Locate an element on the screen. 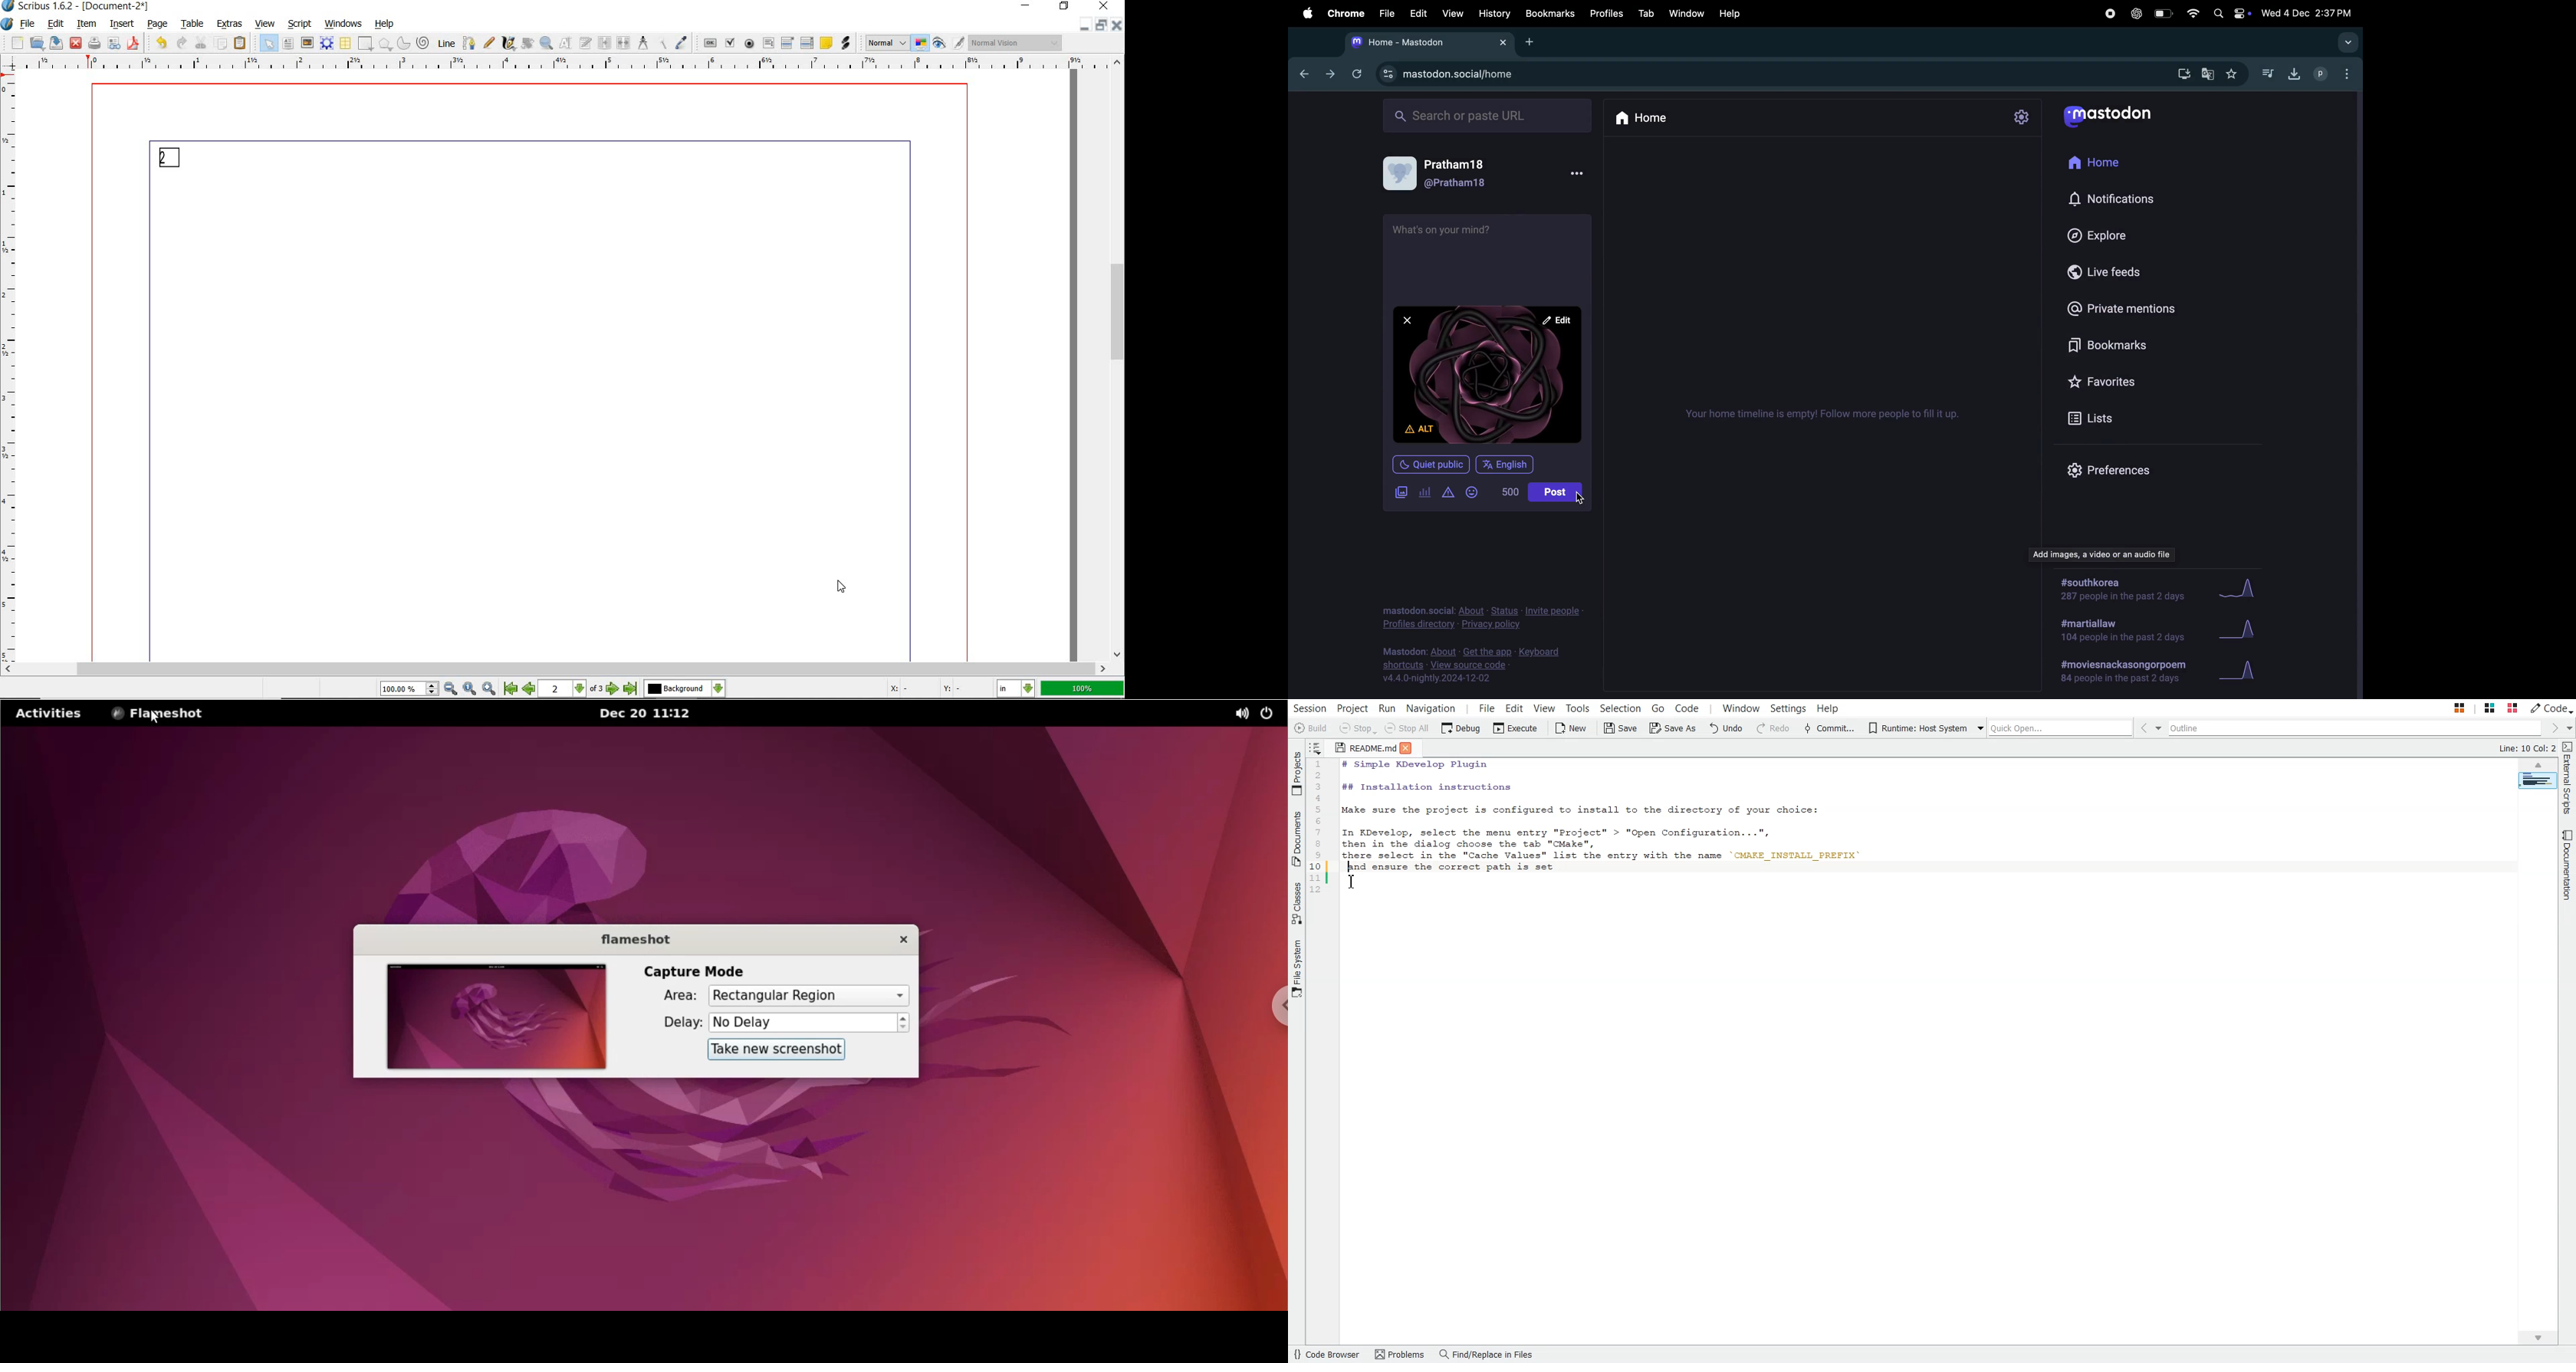 The image size is (2576, 1372). table is located at coordinates (194, 25).